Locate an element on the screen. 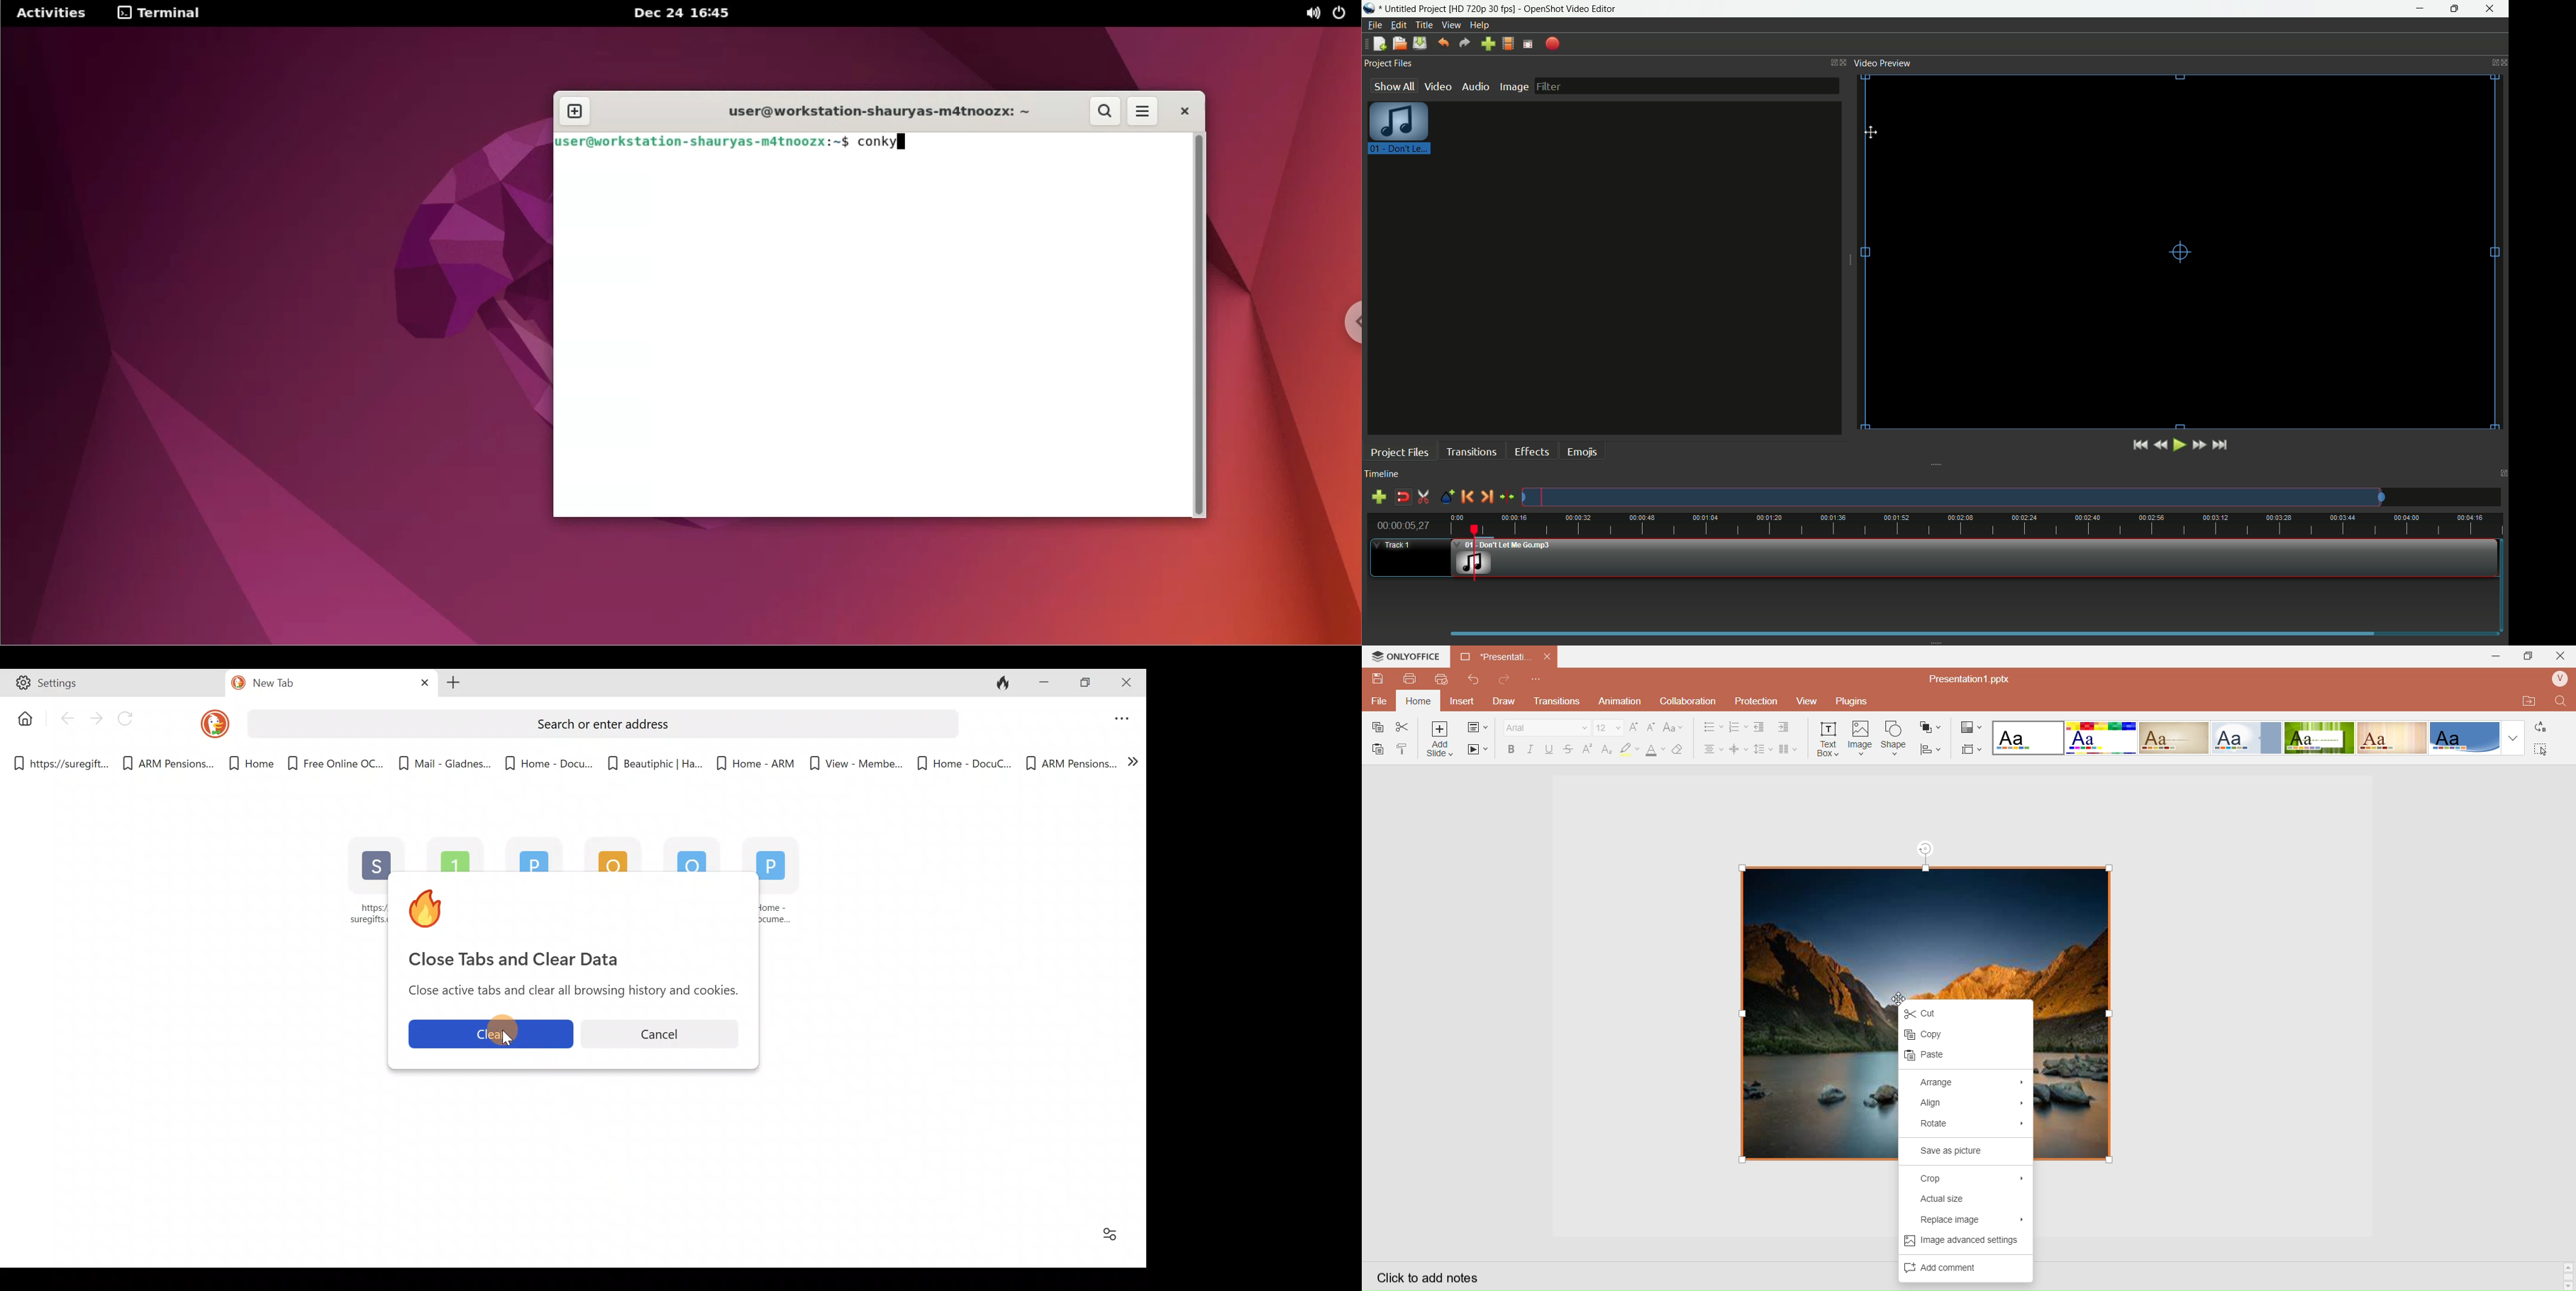 The image size is (2576, 1316). Vertical Align is located at coordinates (1740, 749).